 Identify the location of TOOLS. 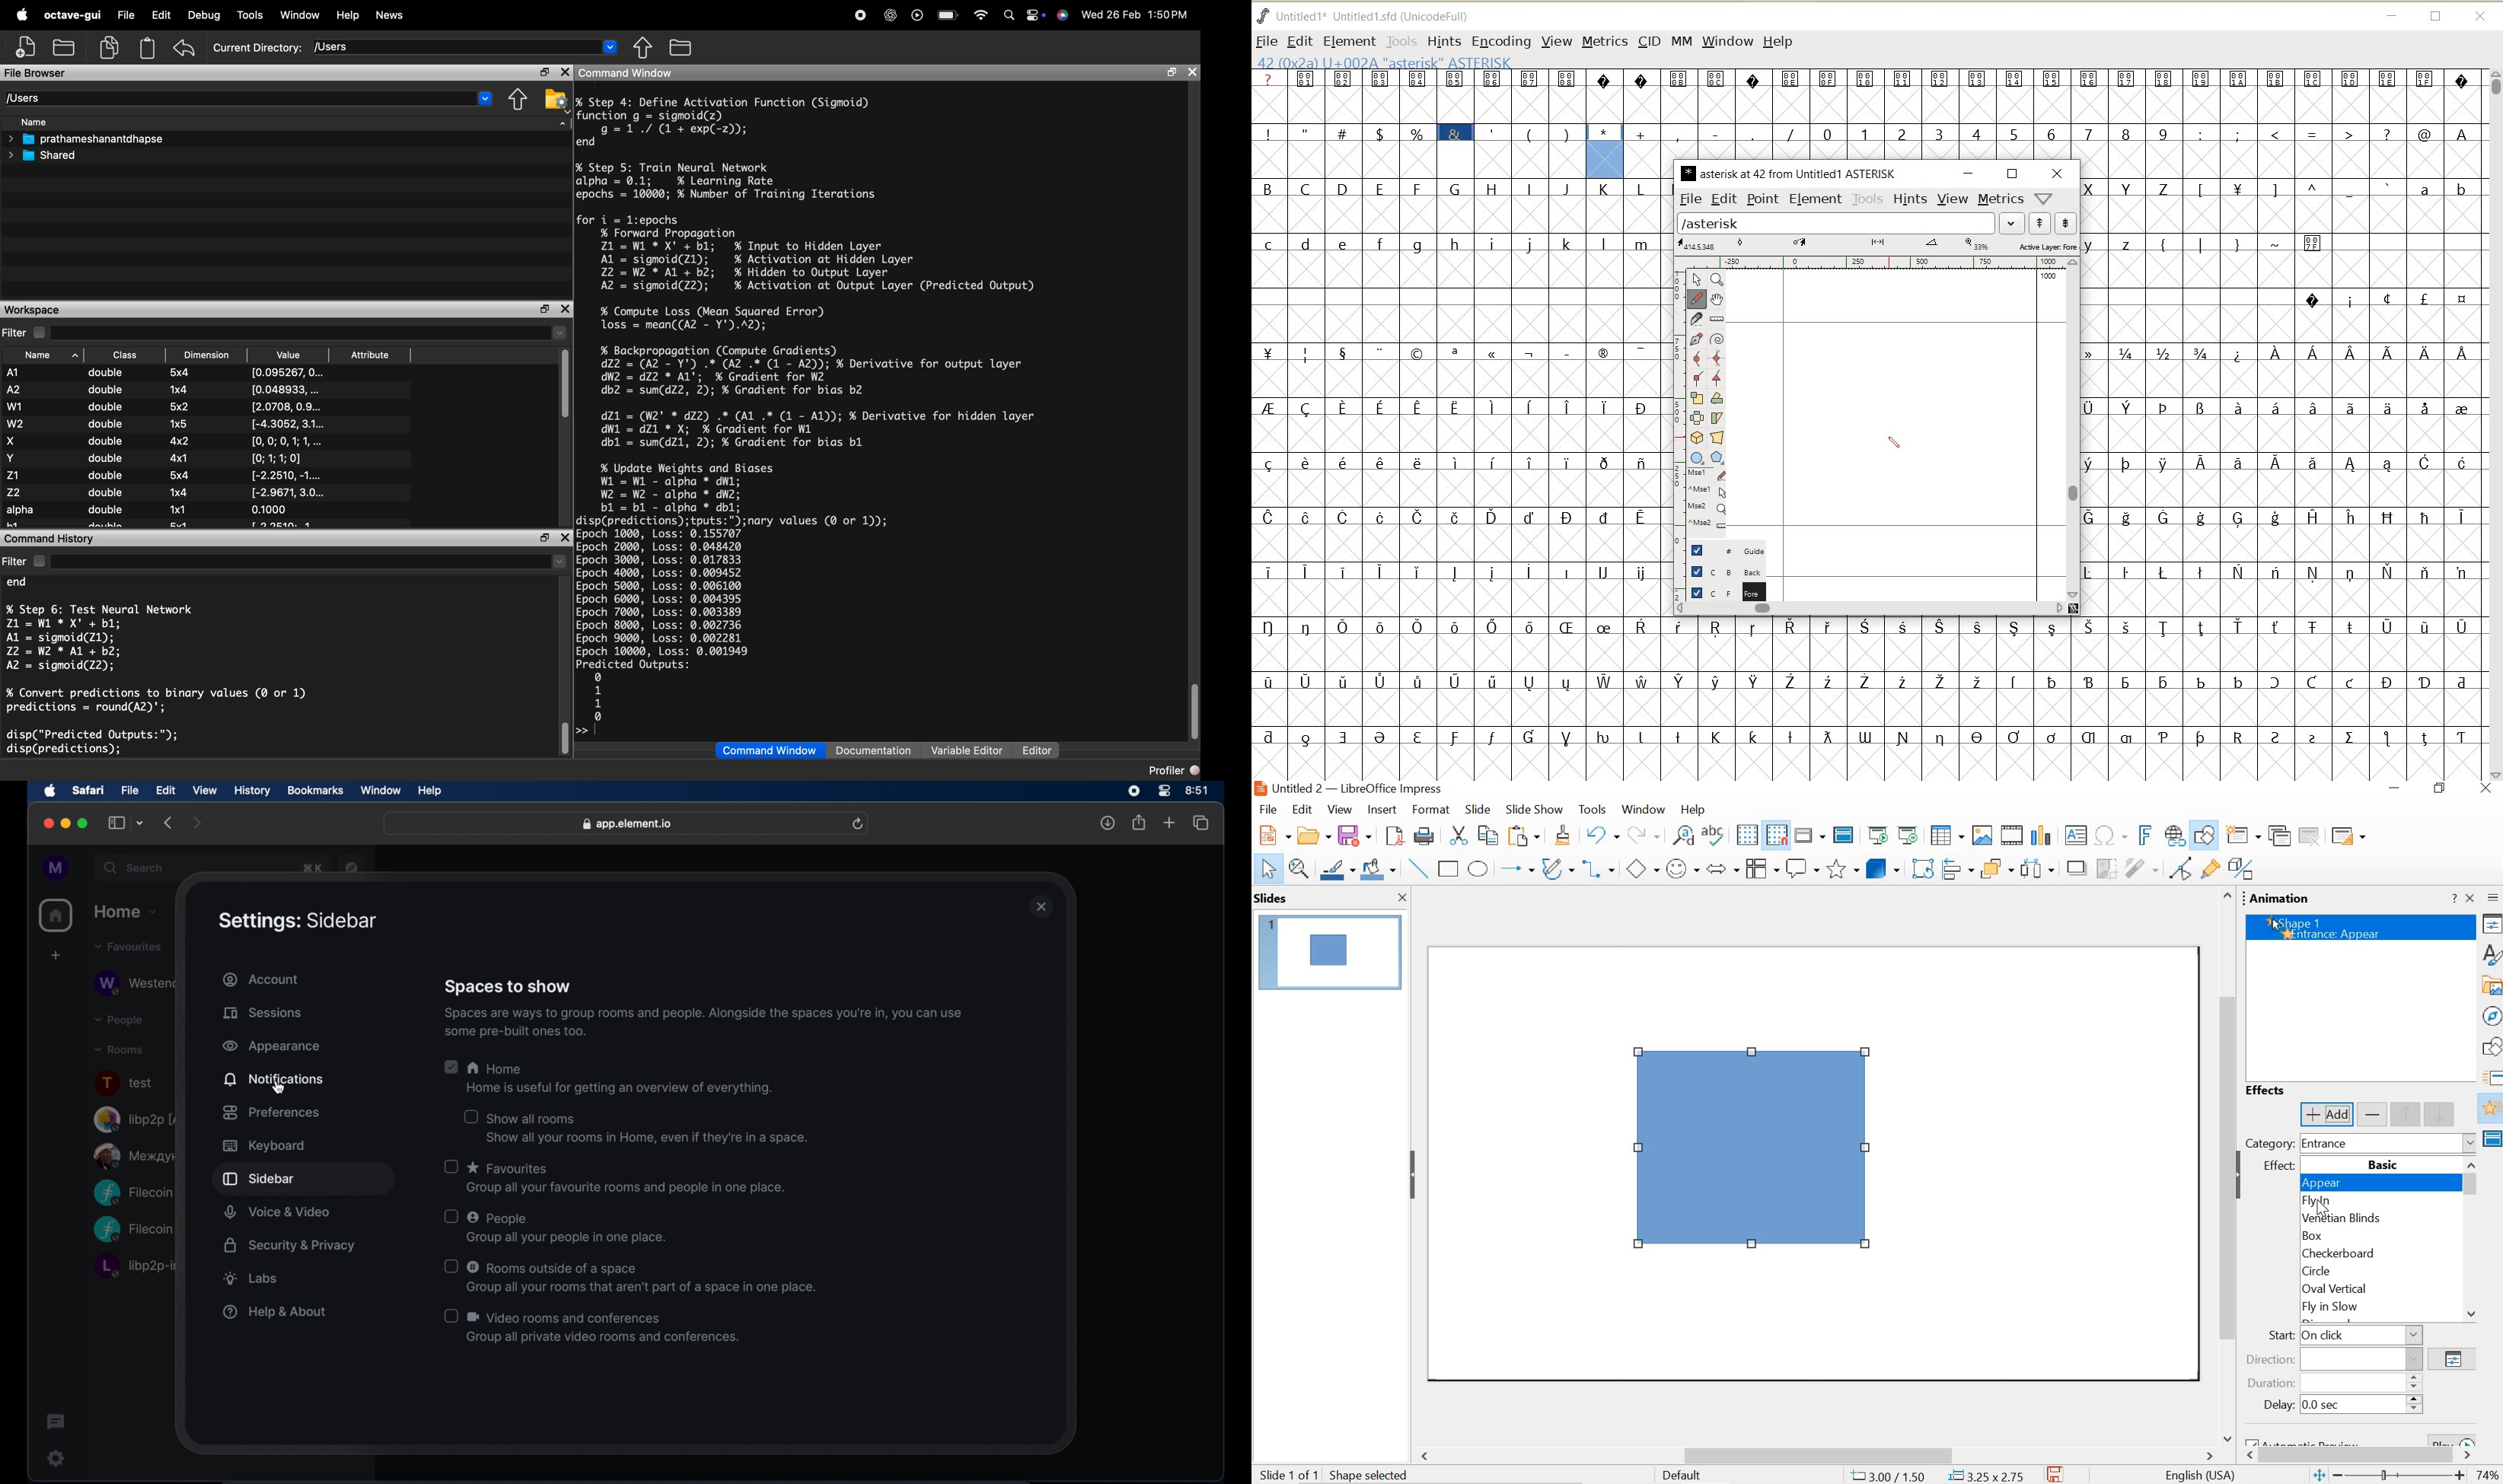
(1867, 199).